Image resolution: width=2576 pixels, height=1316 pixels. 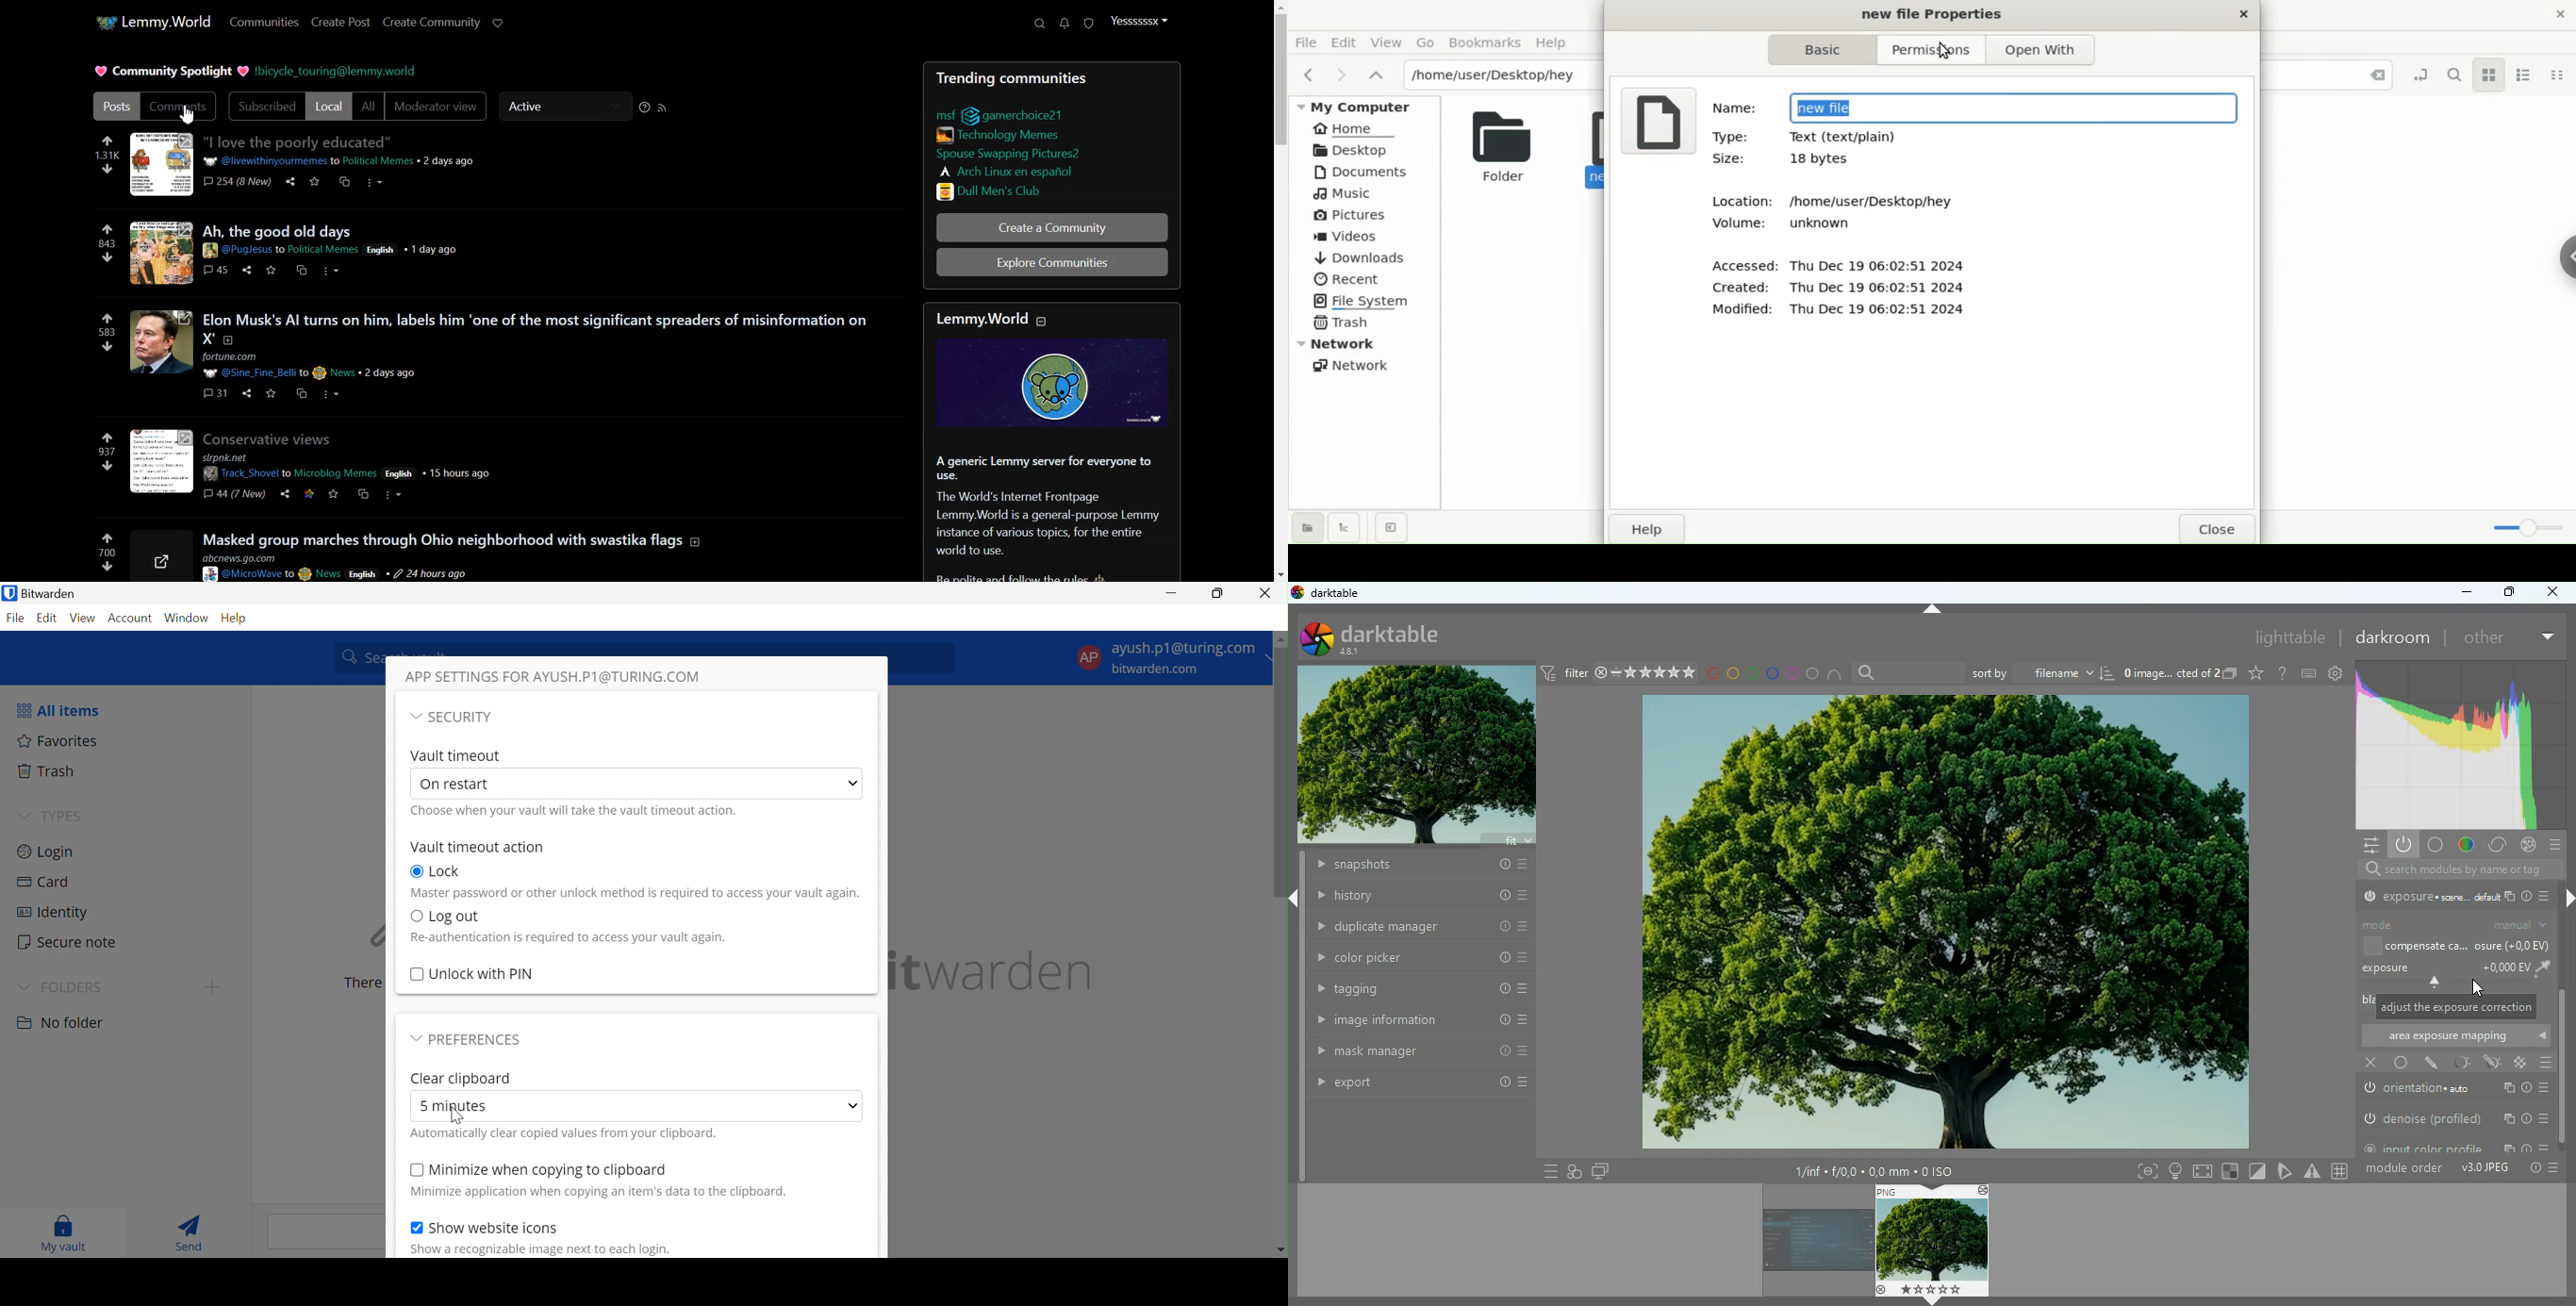 I want to click on Show website icons, so click(x=495, y=1229).